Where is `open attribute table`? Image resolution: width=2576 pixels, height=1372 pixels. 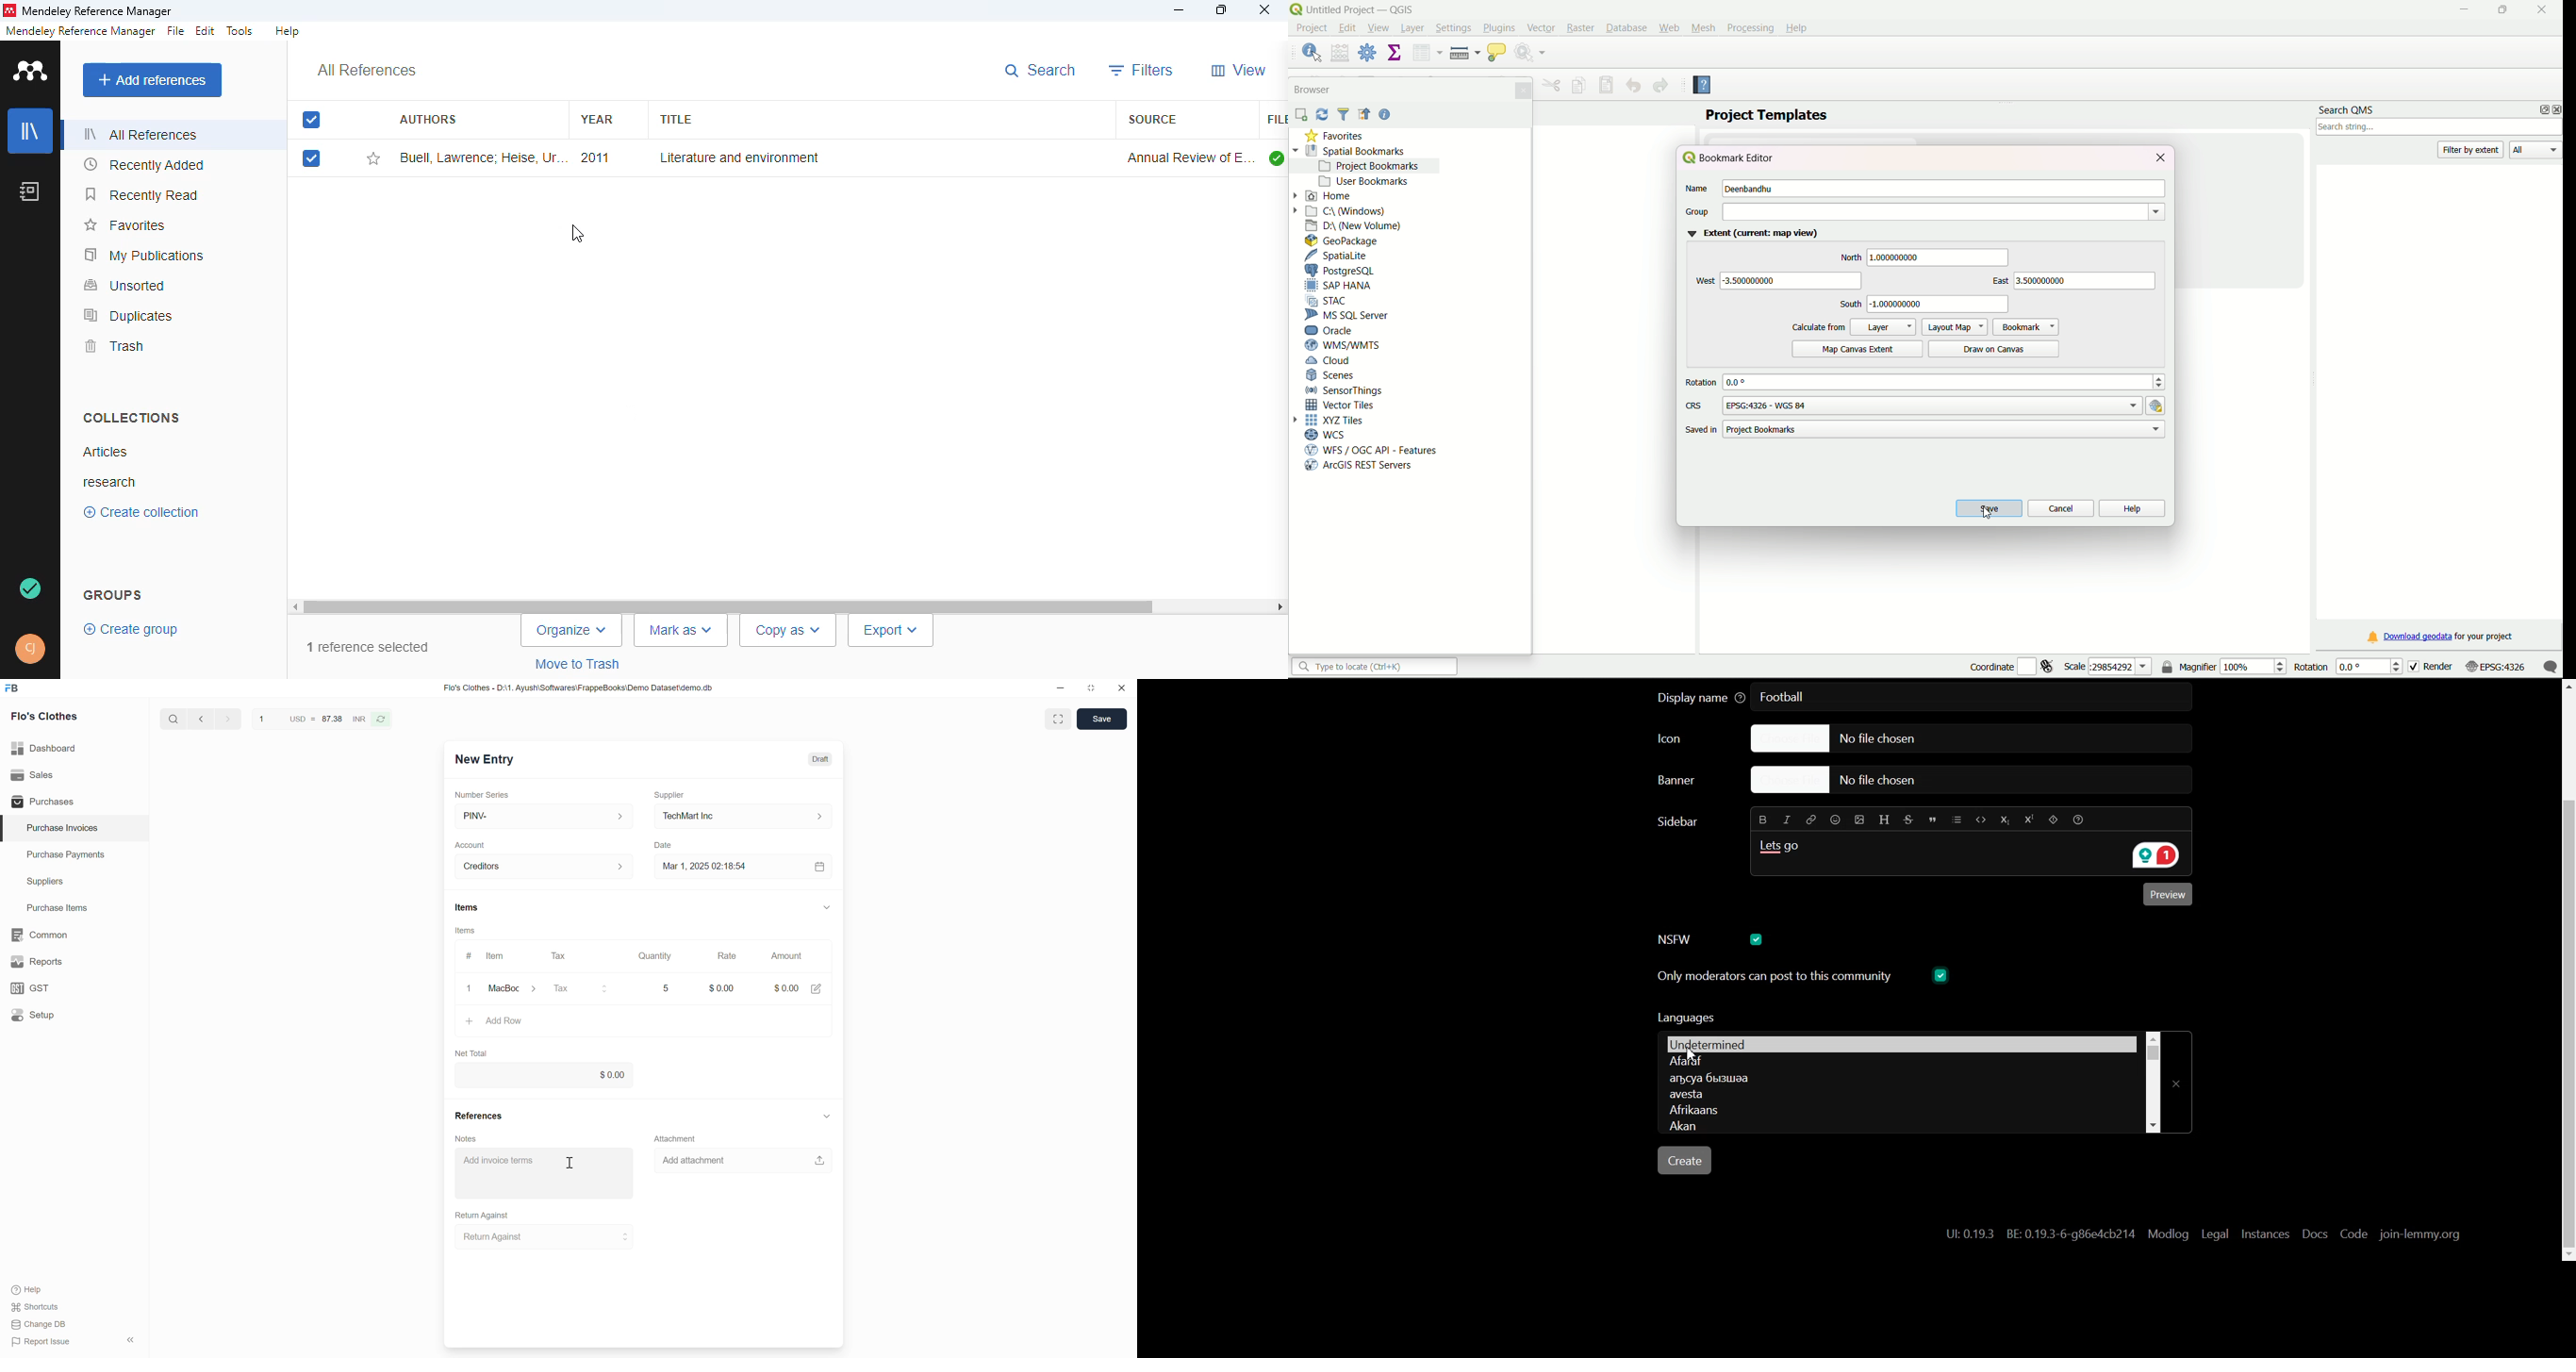
open attribute table is located at coordinates (1426, 53).